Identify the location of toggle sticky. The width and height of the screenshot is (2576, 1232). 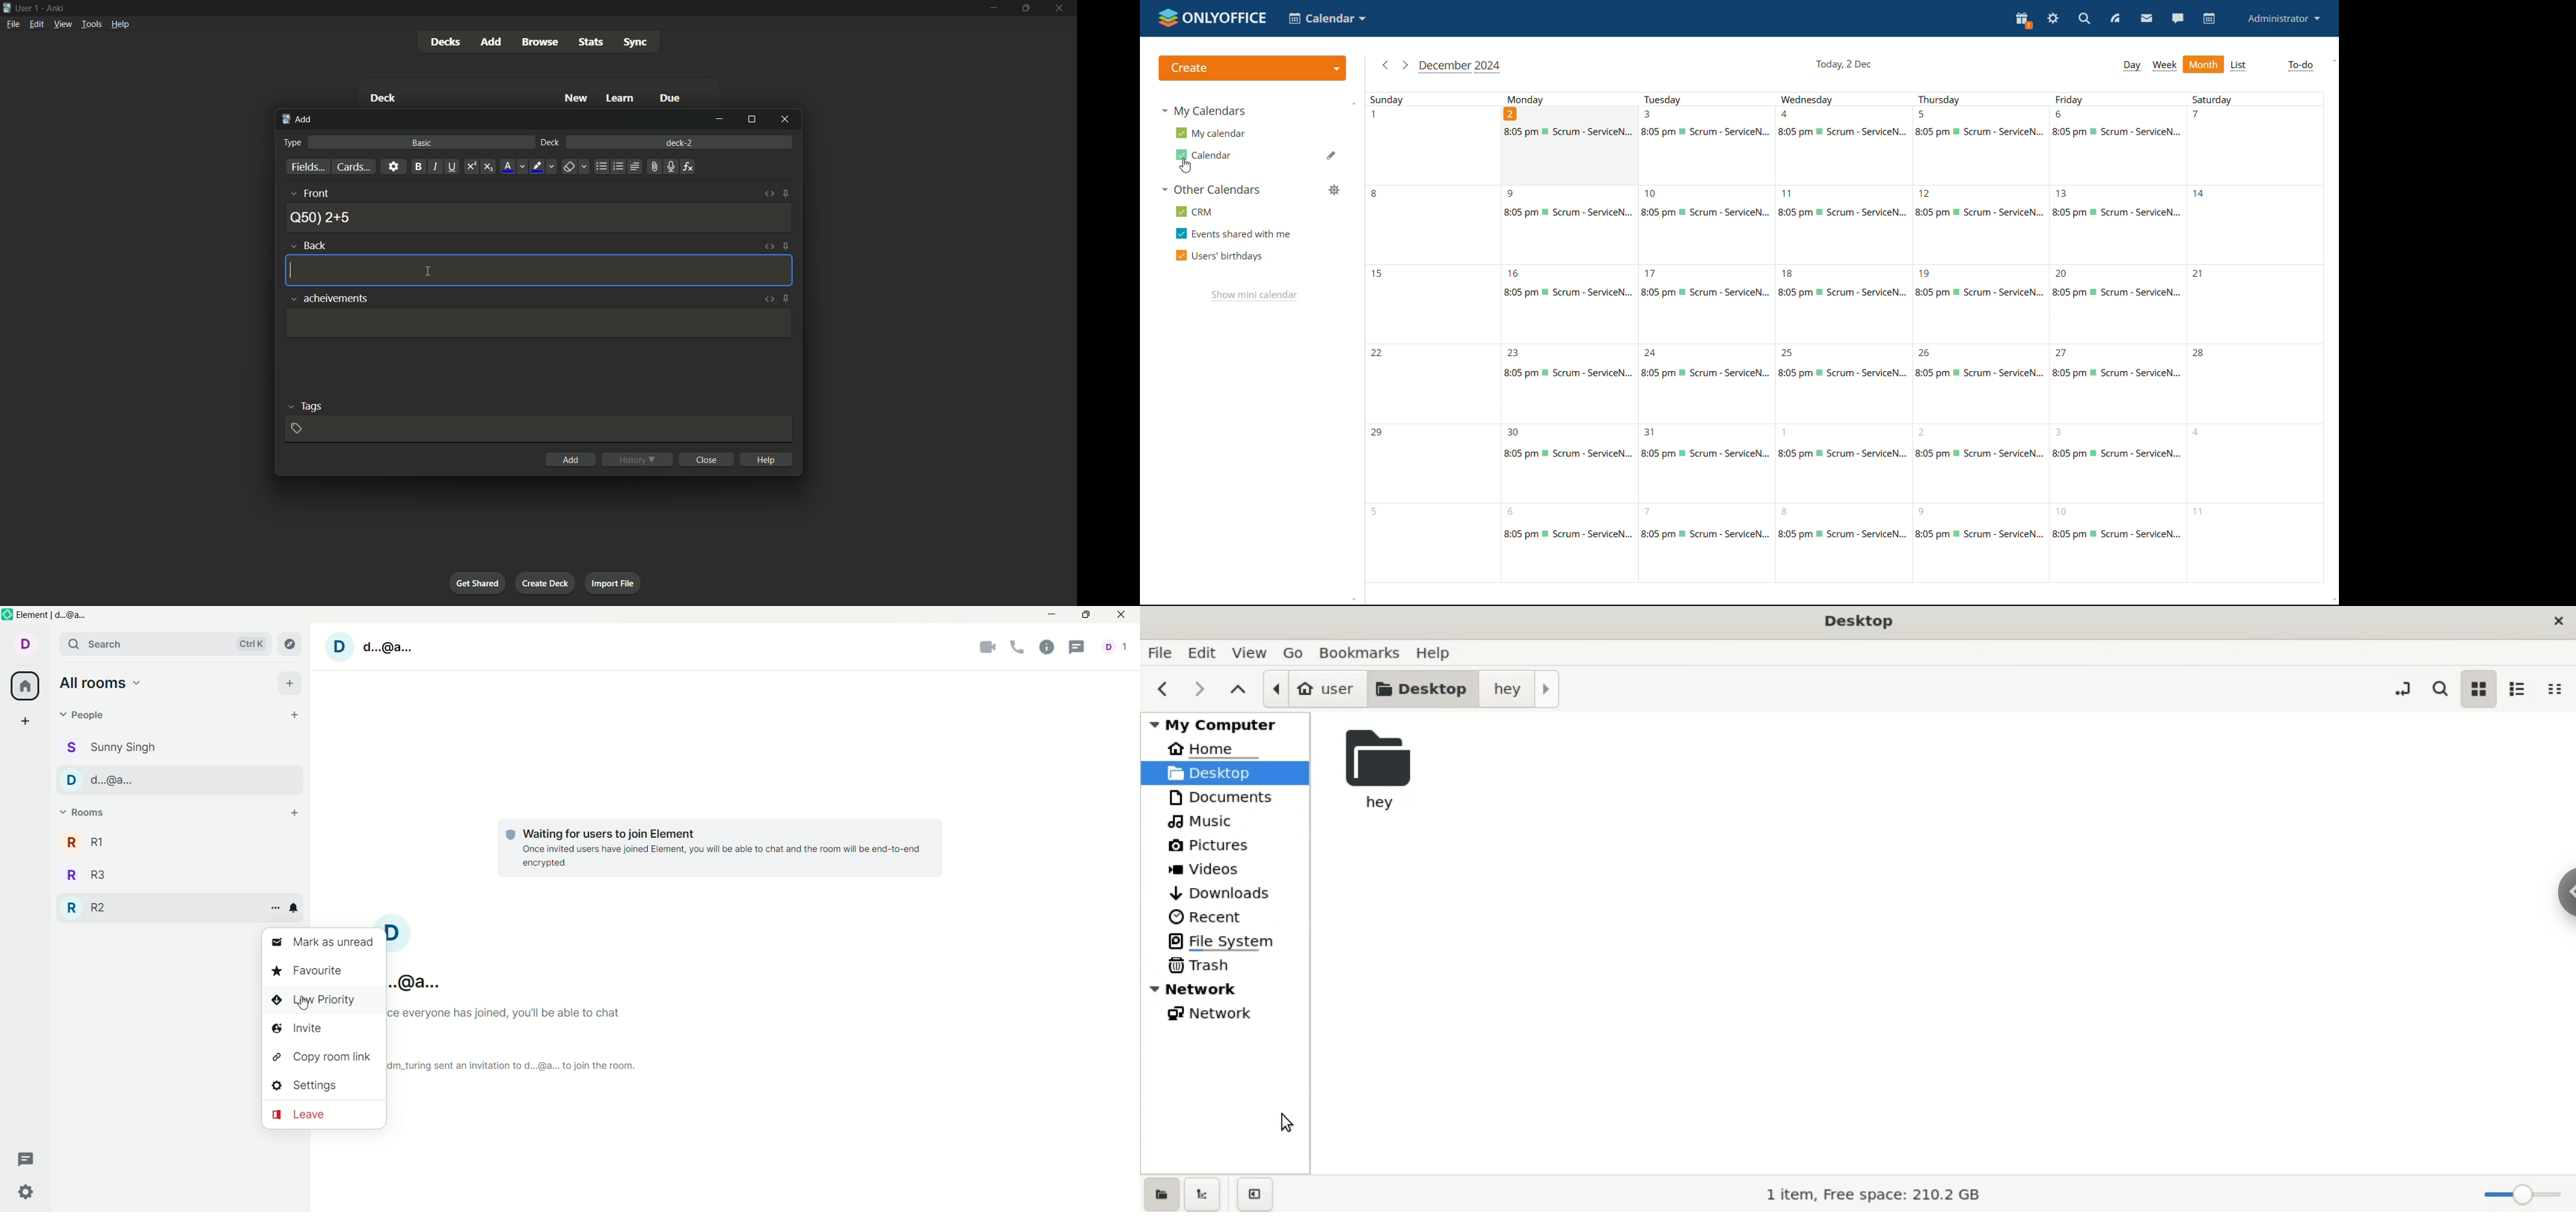
(784, 246).